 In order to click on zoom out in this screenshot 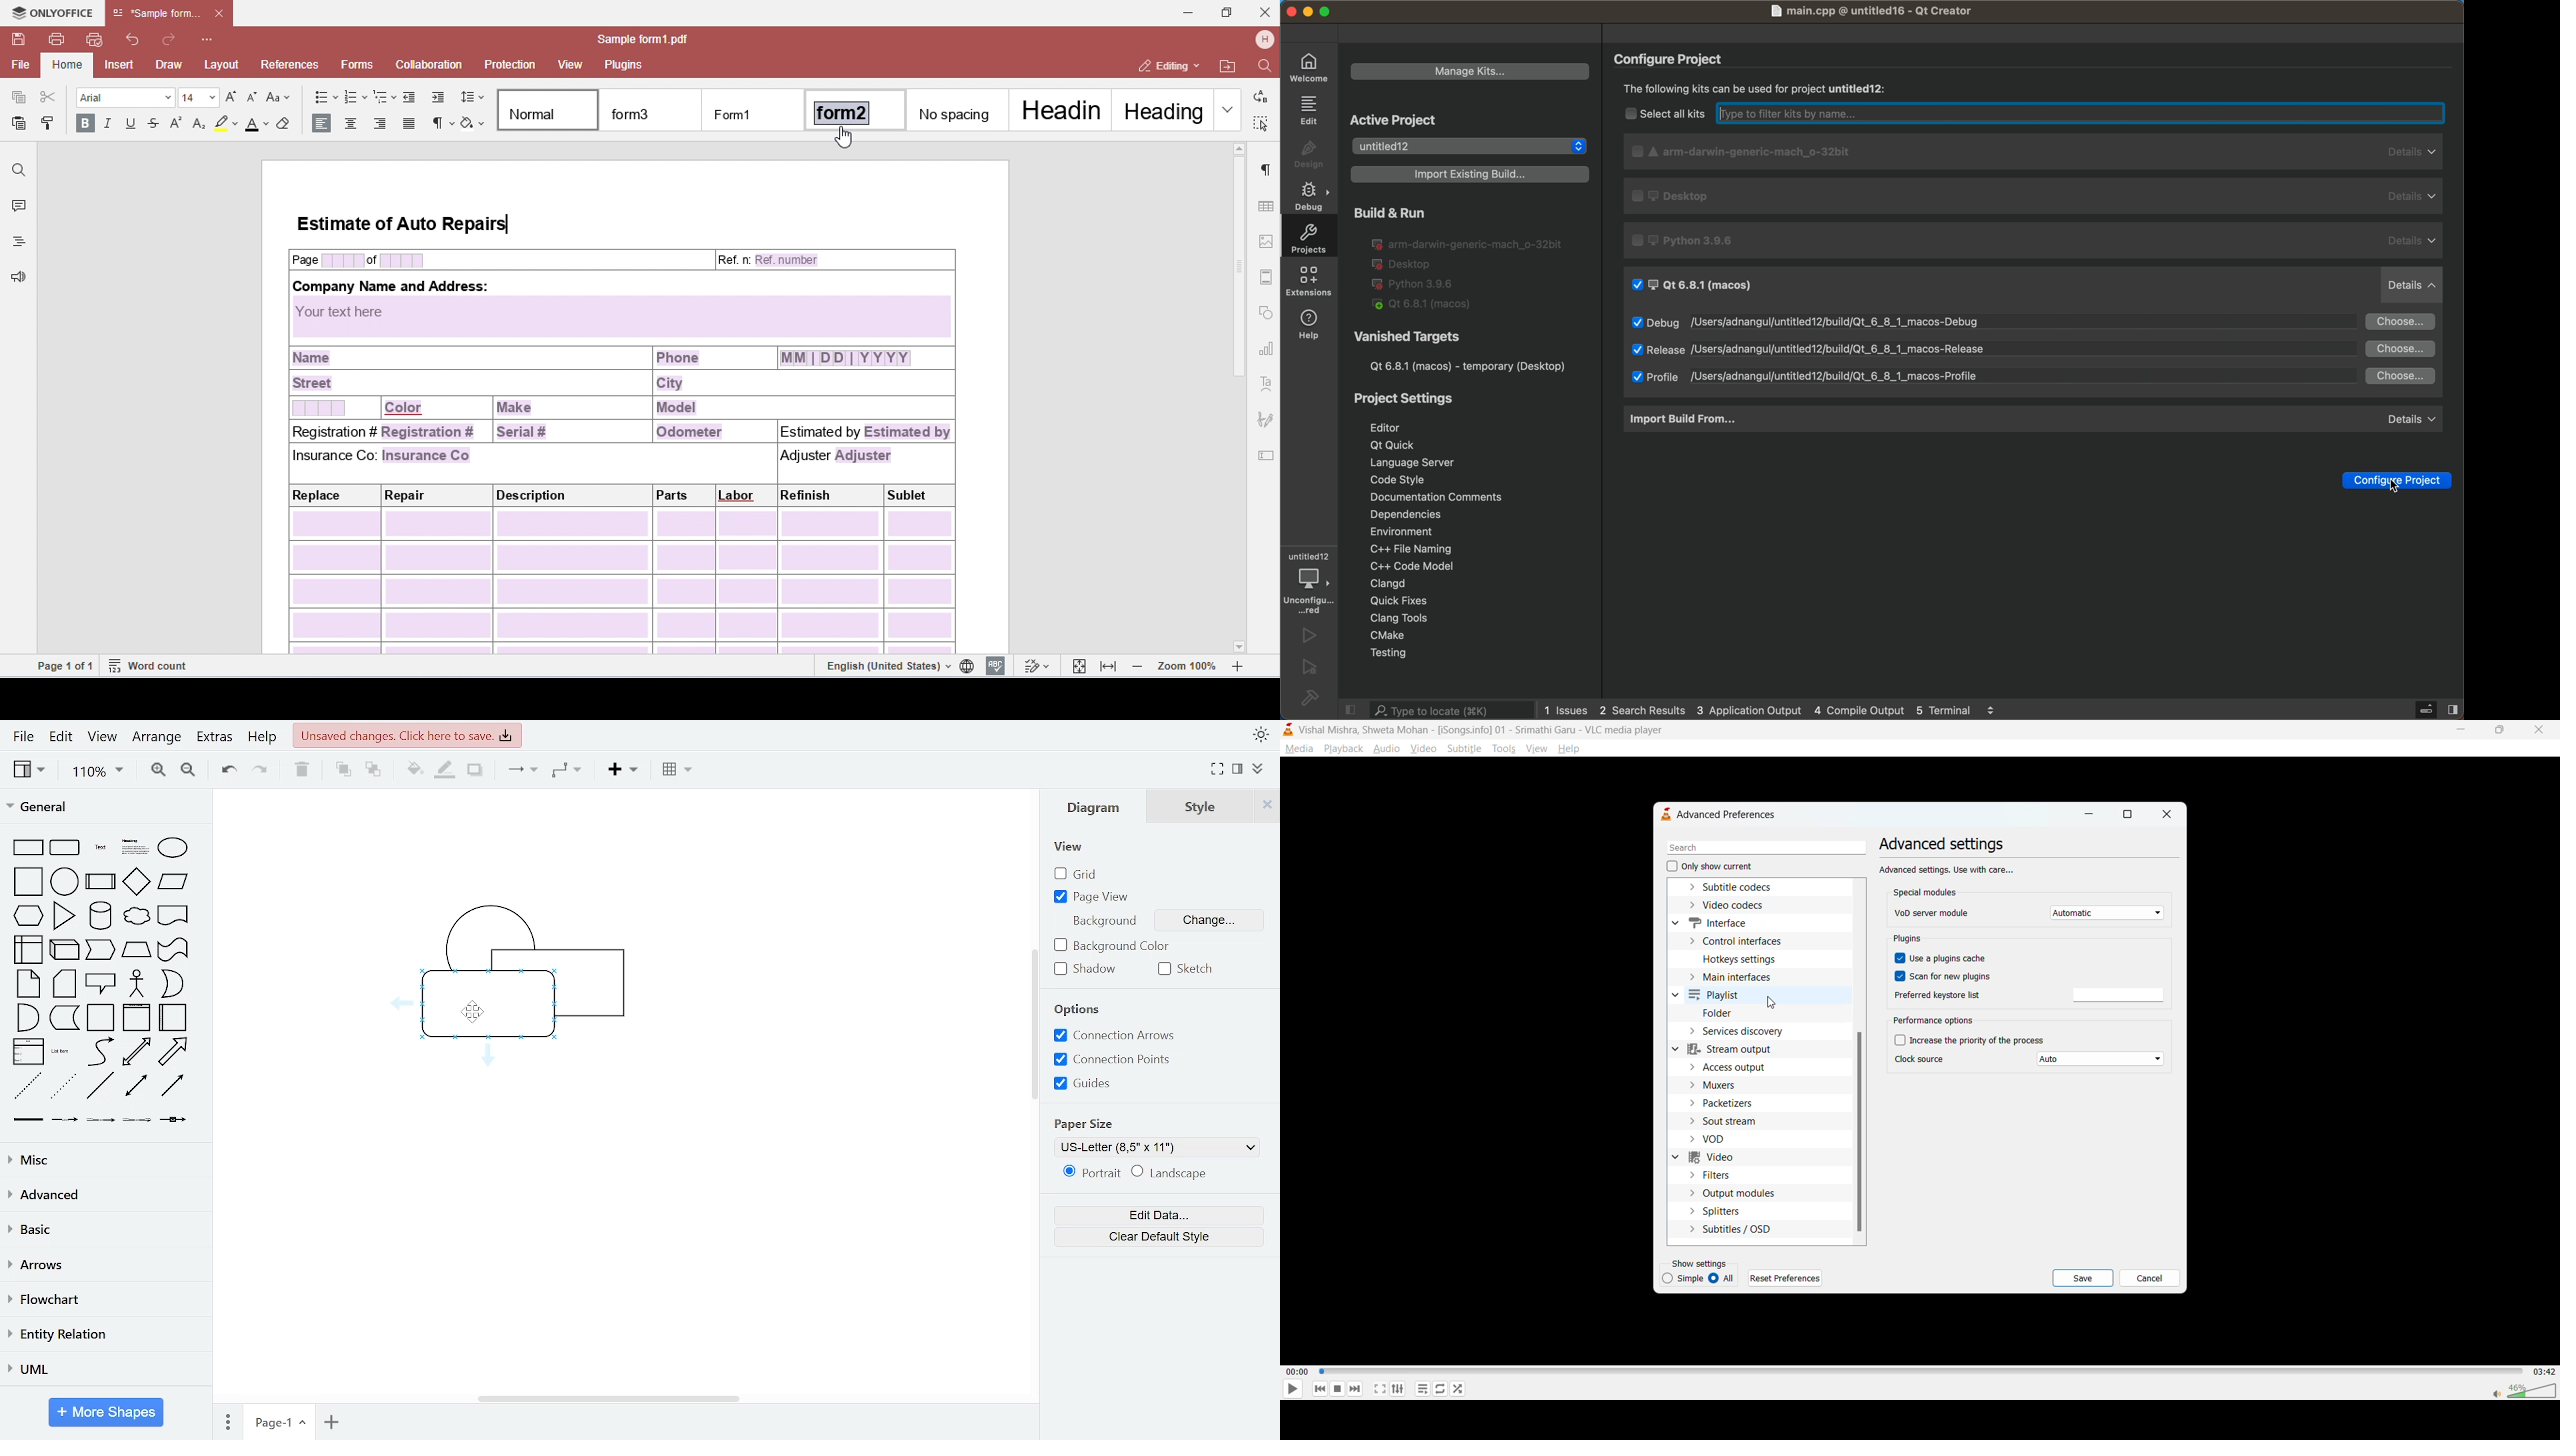, I will do `click(190, 771)`.